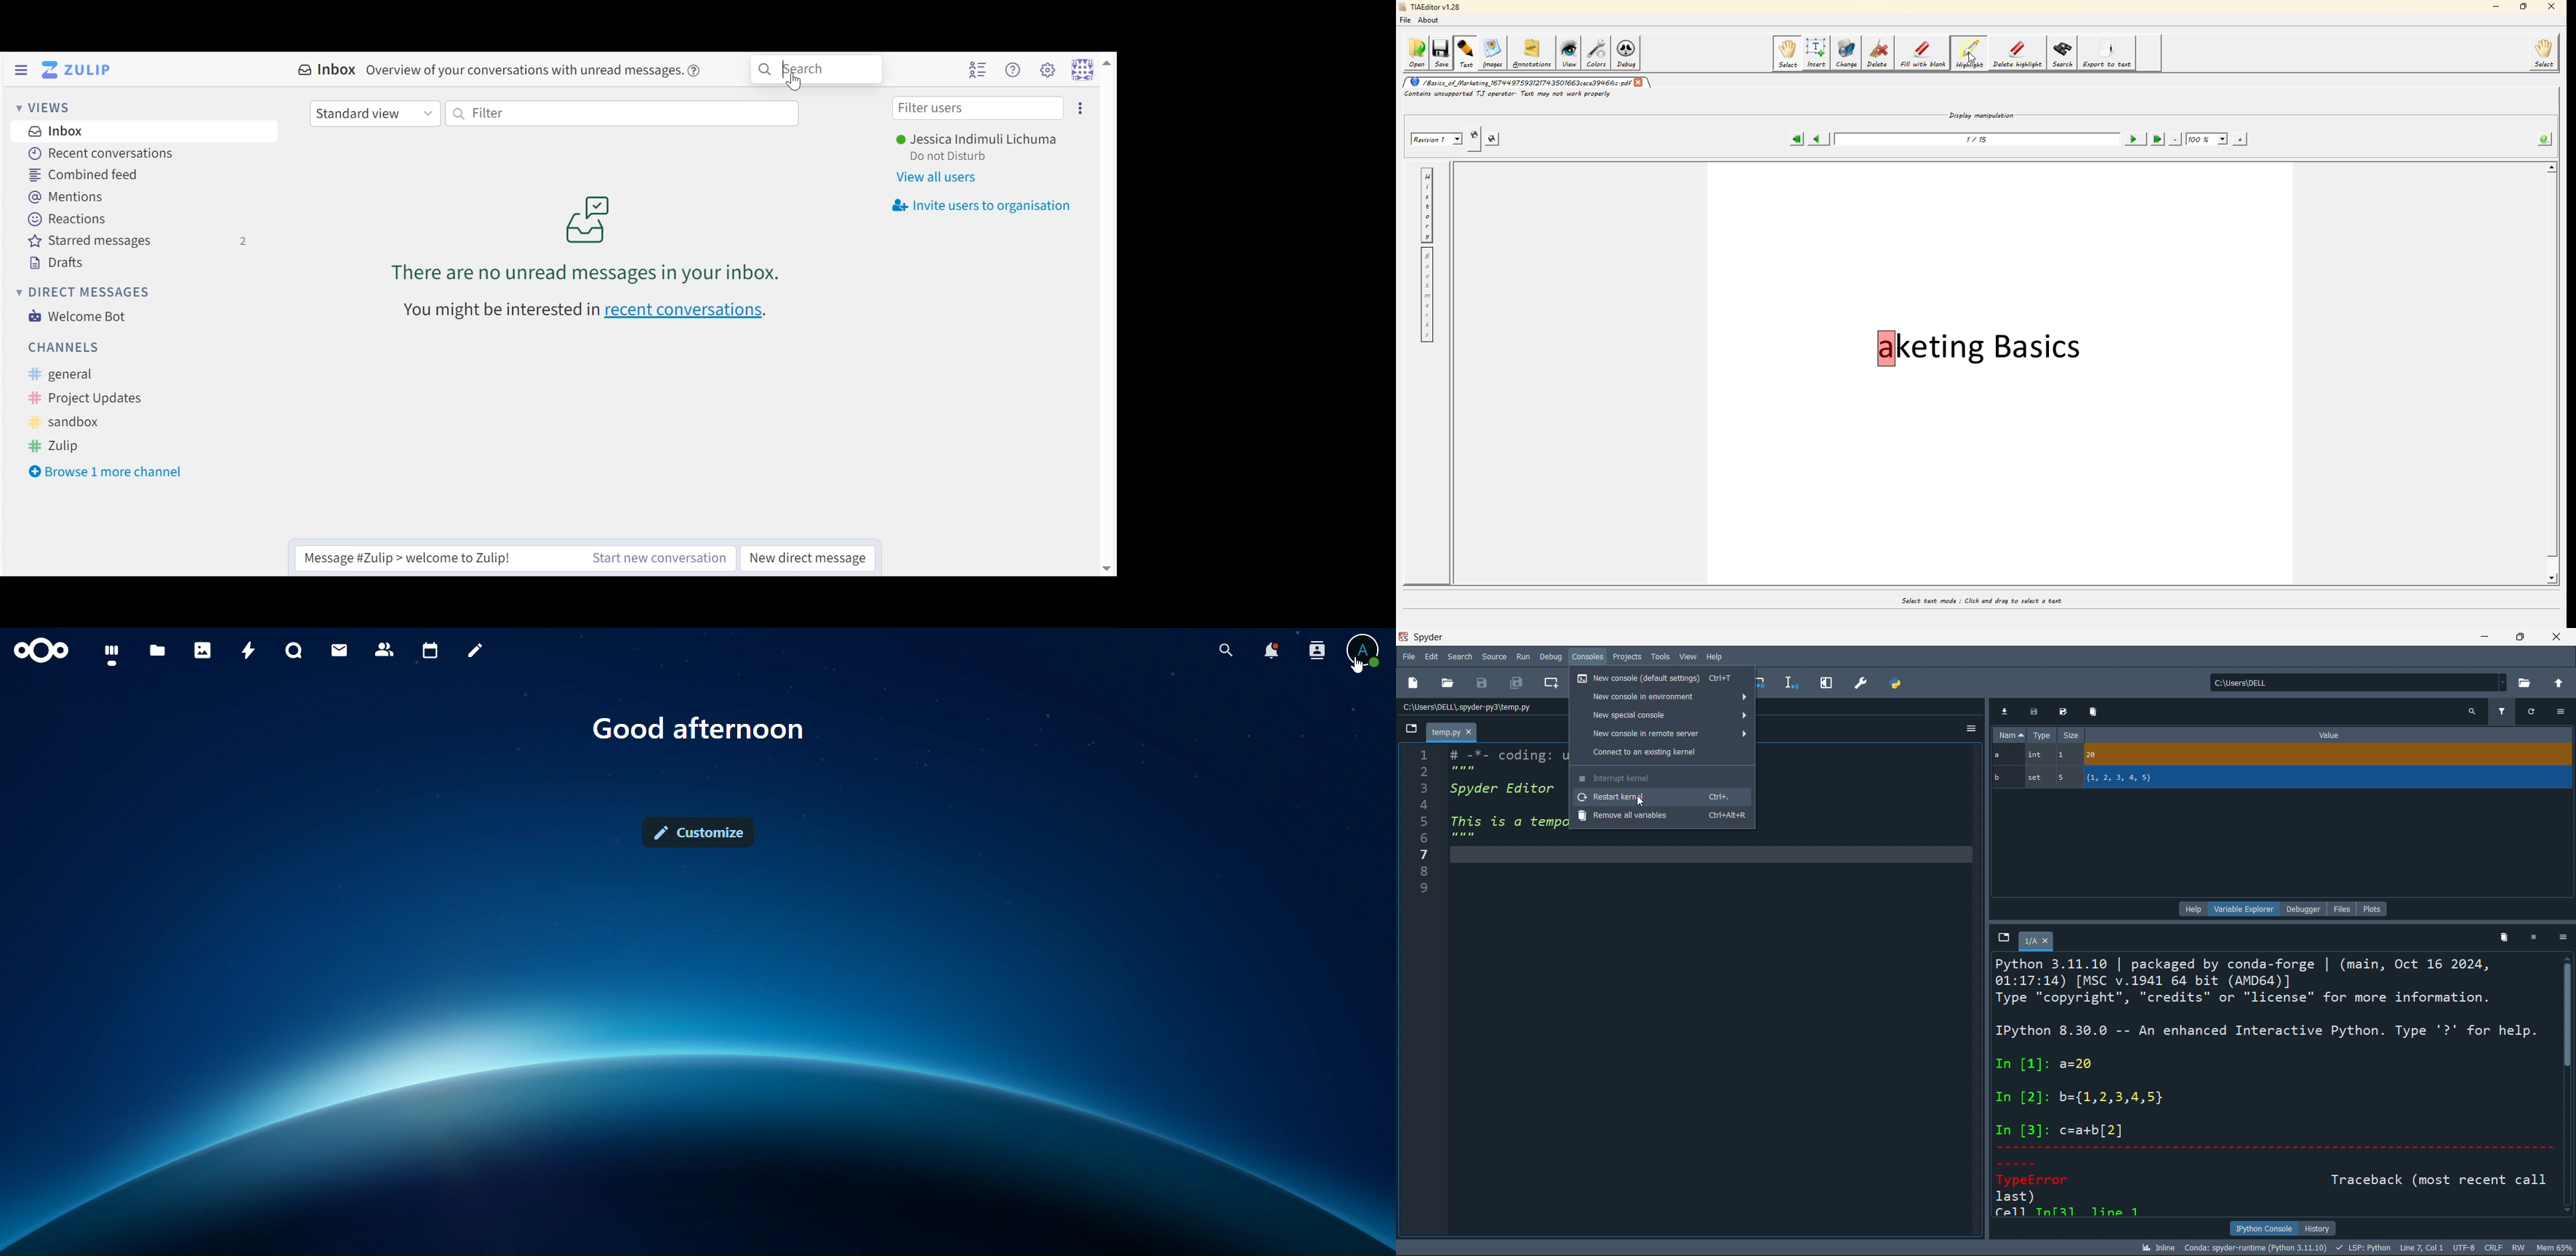  I want to click on View all users, so click(941, 179).